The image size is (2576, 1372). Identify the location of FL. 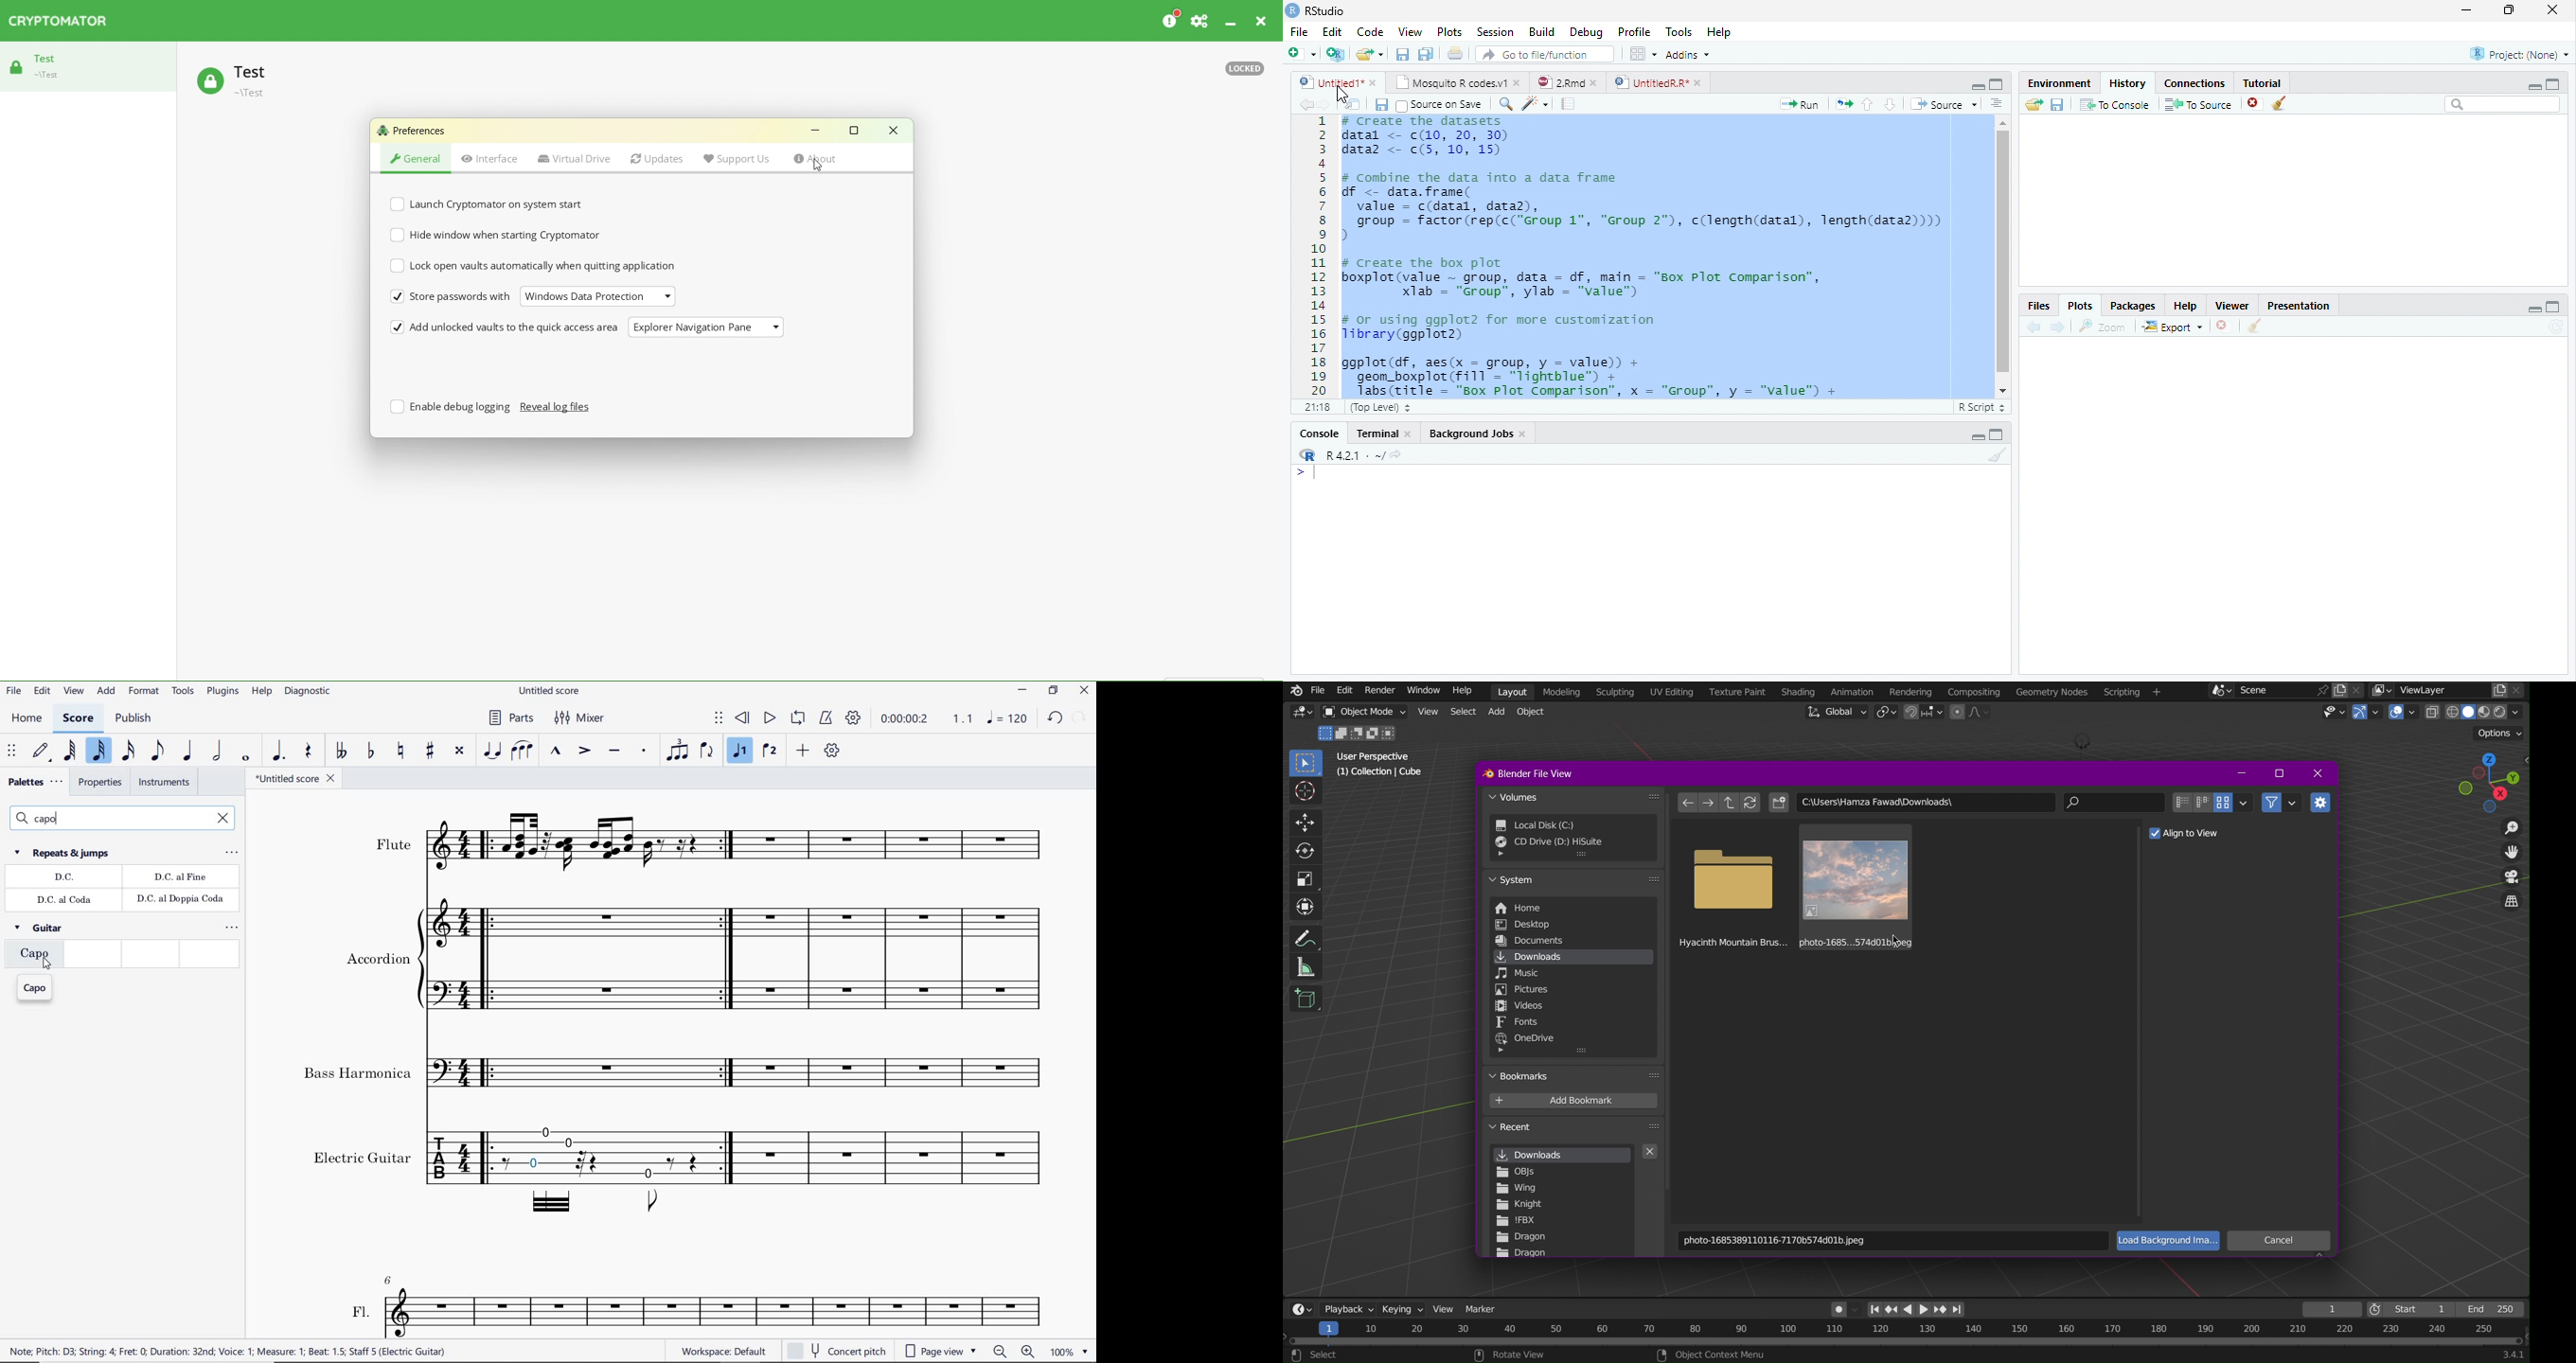
(702, 1306).